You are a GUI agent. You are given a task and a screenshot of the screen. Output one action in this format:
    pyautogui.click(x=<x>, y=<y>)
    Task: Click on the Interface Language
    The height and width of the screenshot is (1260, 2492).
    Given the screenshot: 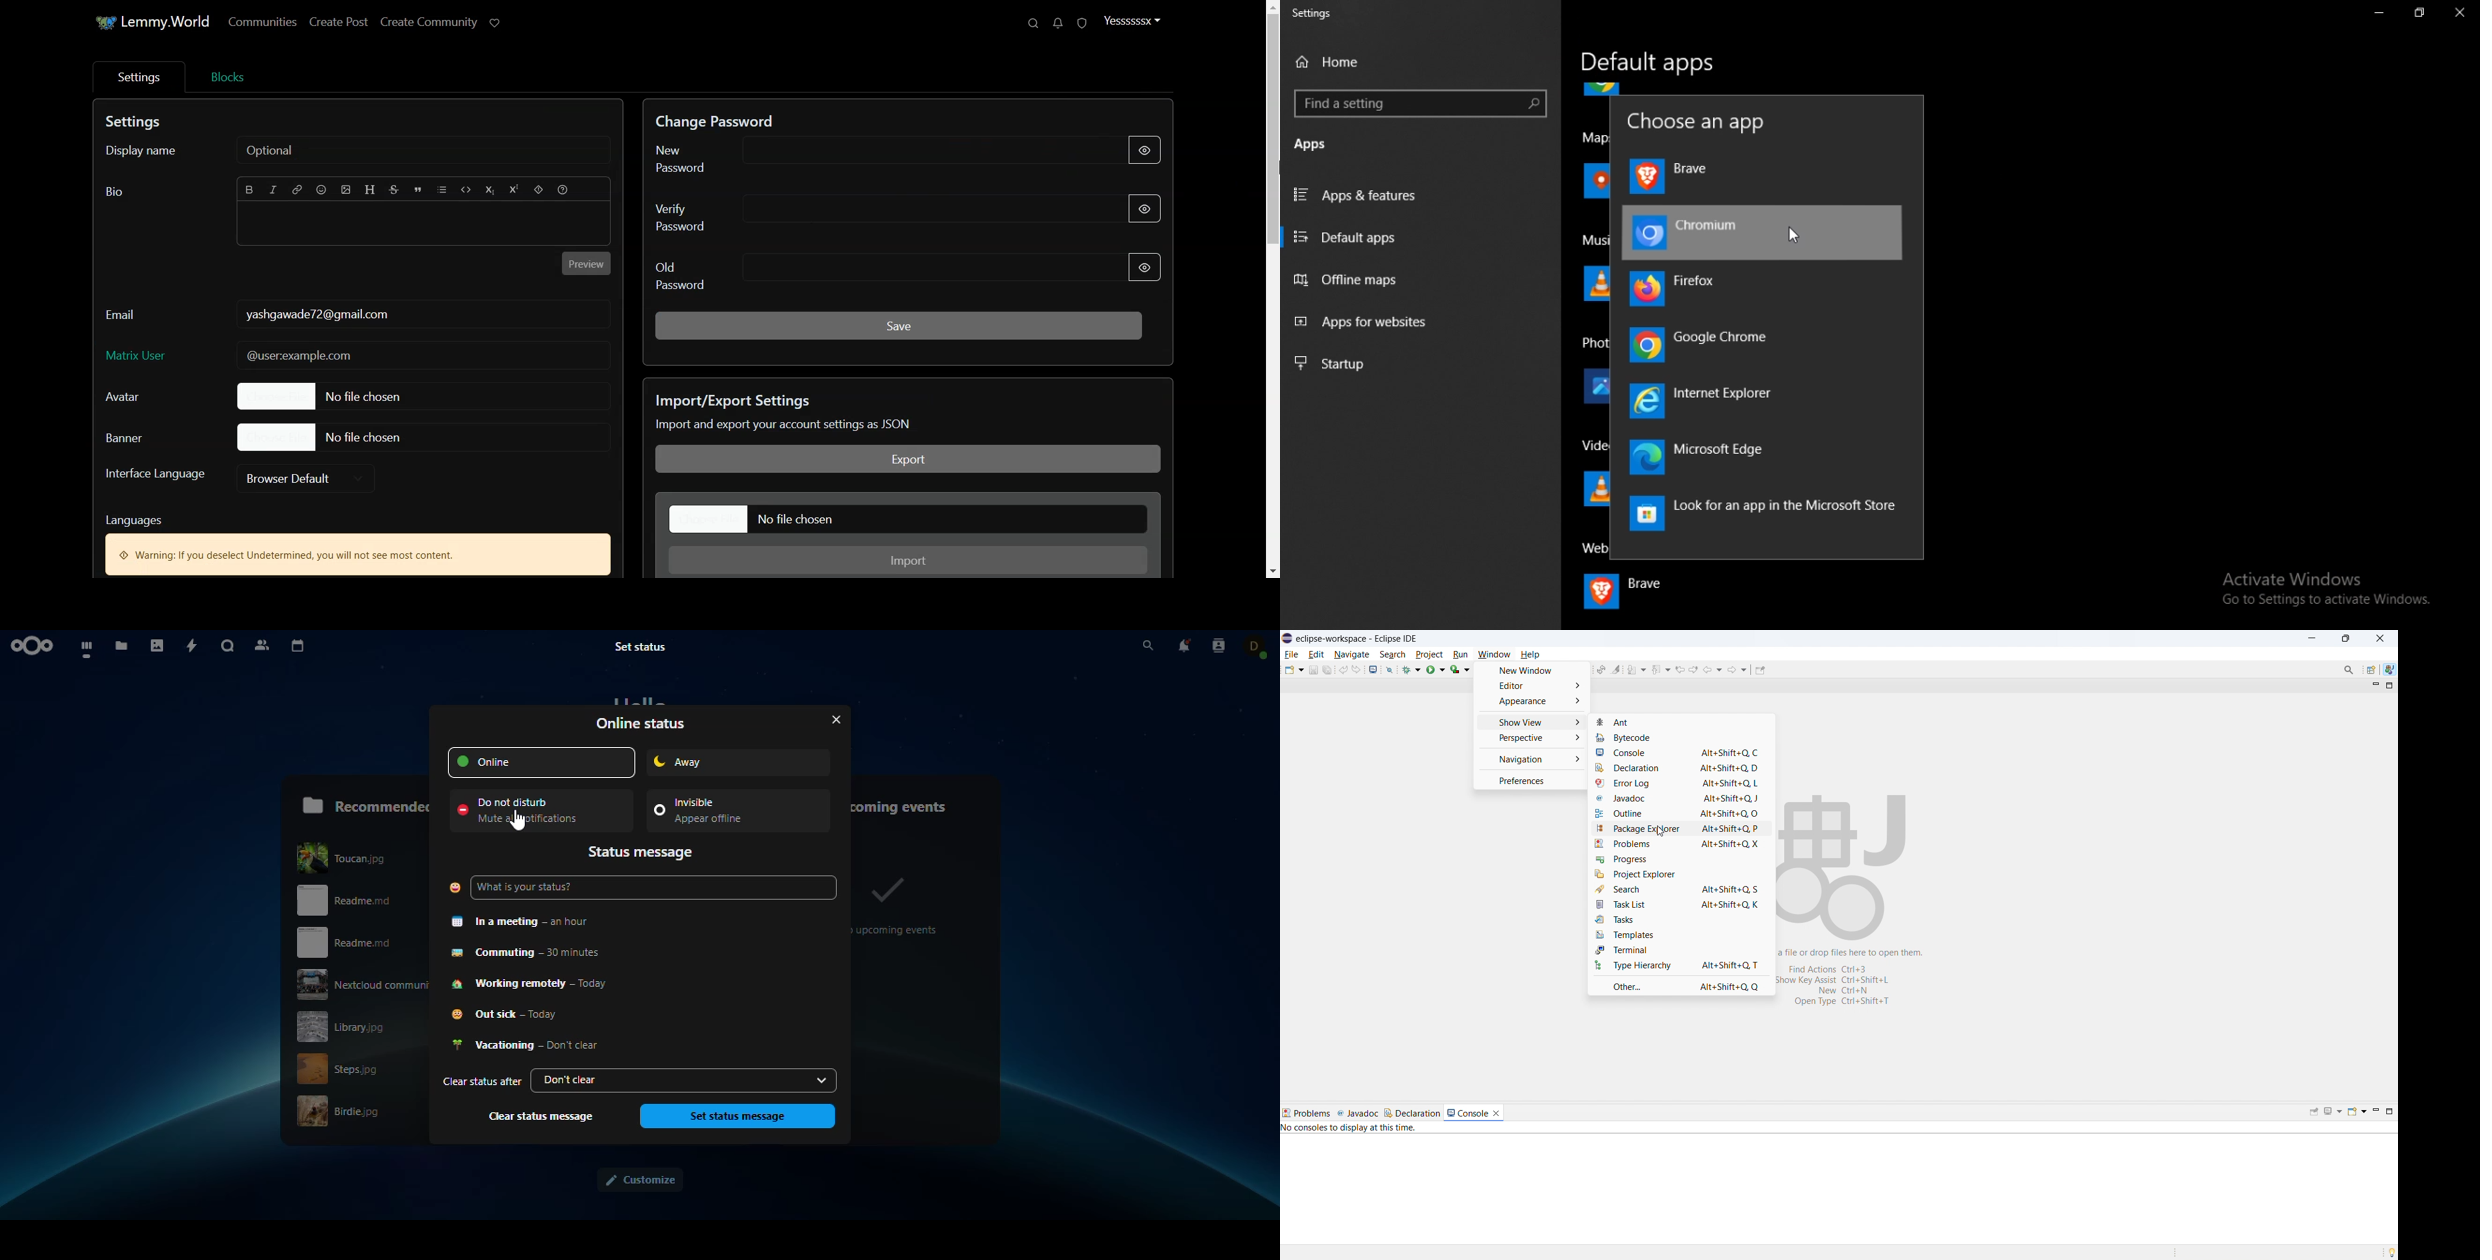 What is the action you would take?
    pyautogui.click(x=152, y=474)
    